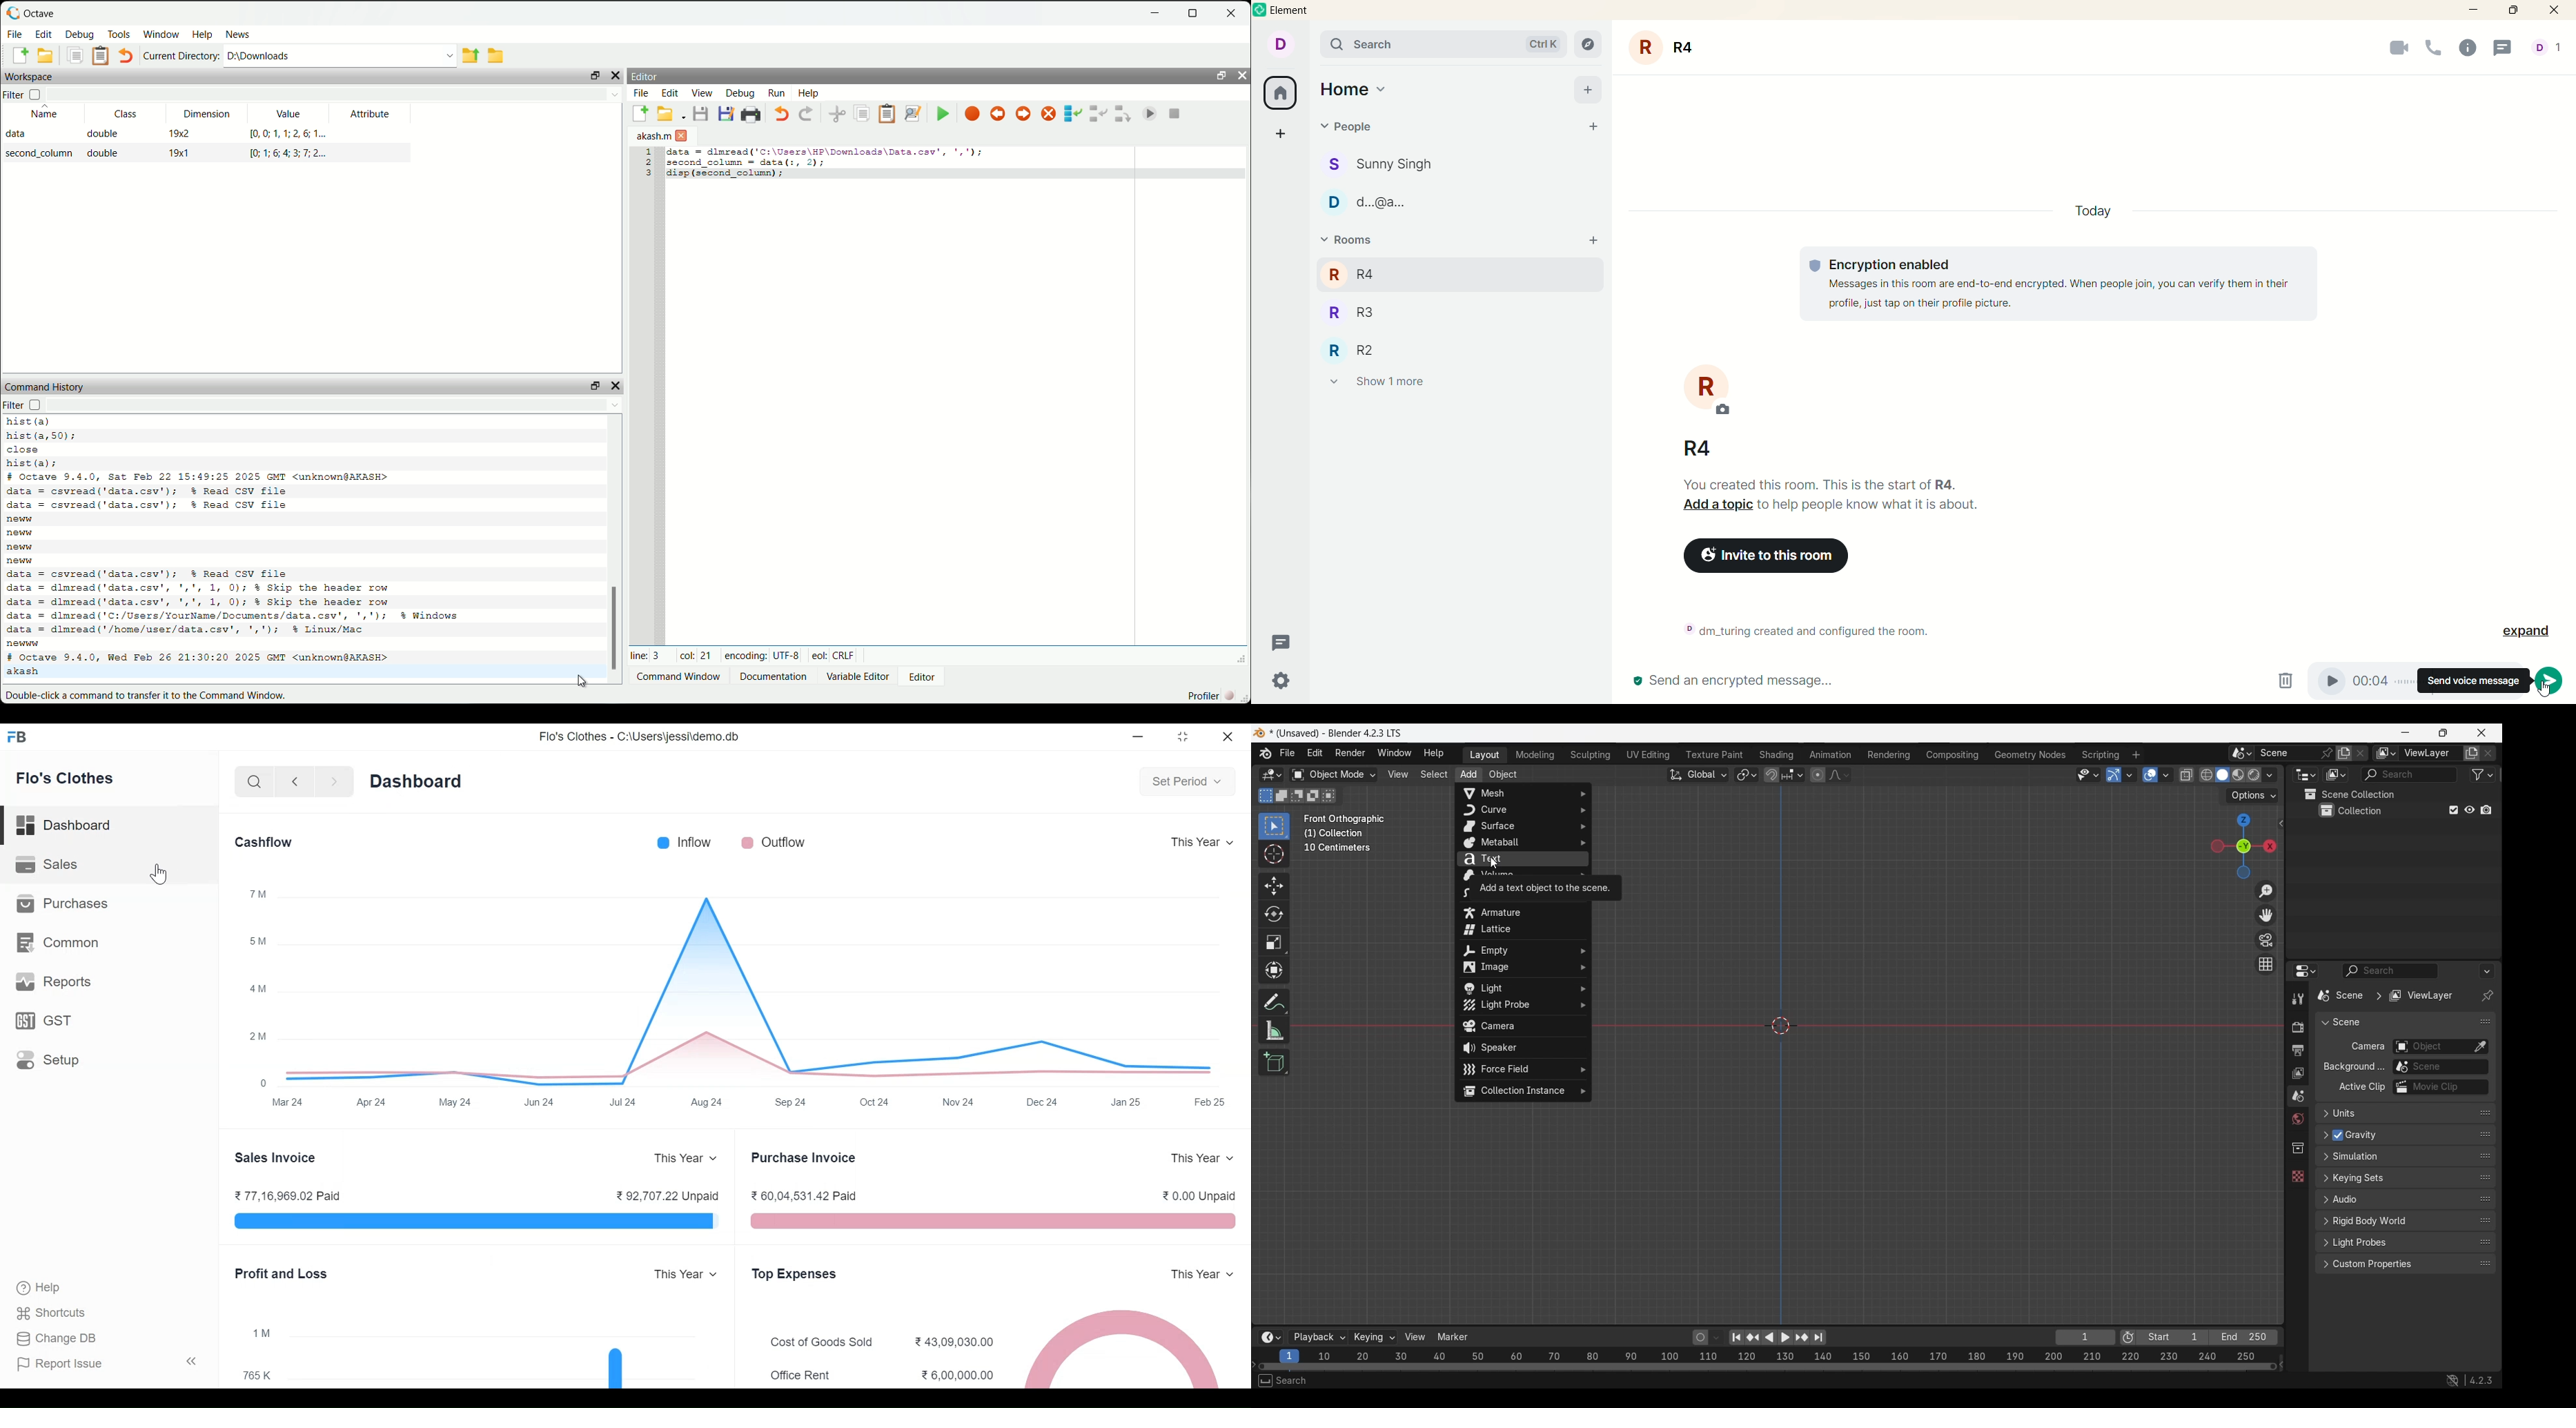  What do you see at coordinates (860, 675) in the screenshot?
I see `variable editor` at bounding box center [860, 675].